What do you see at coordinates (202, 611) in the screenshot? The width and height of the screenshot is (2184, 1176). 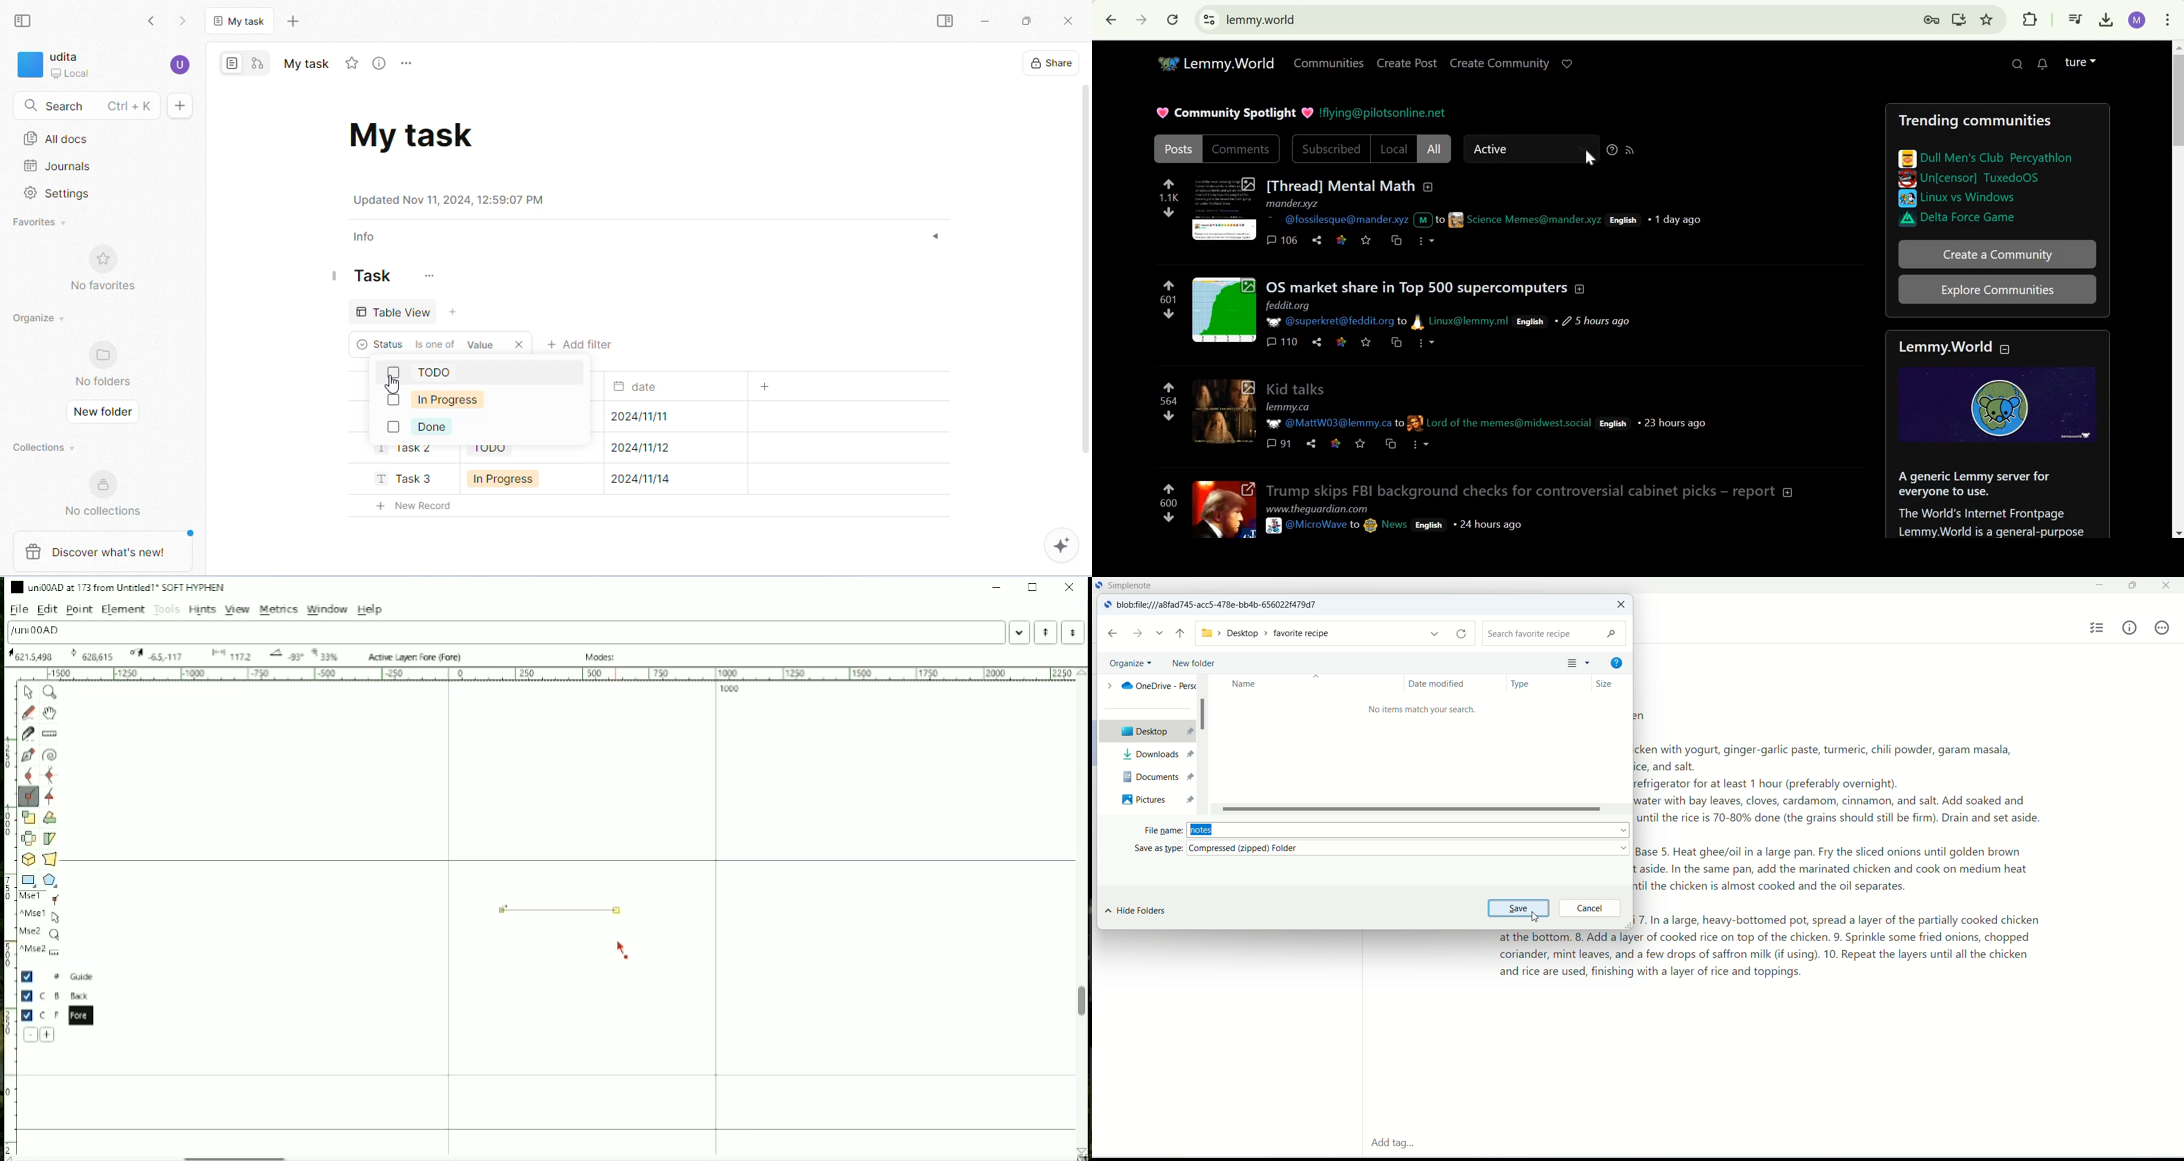 I see `Hints` at bounding box center [202, 611].